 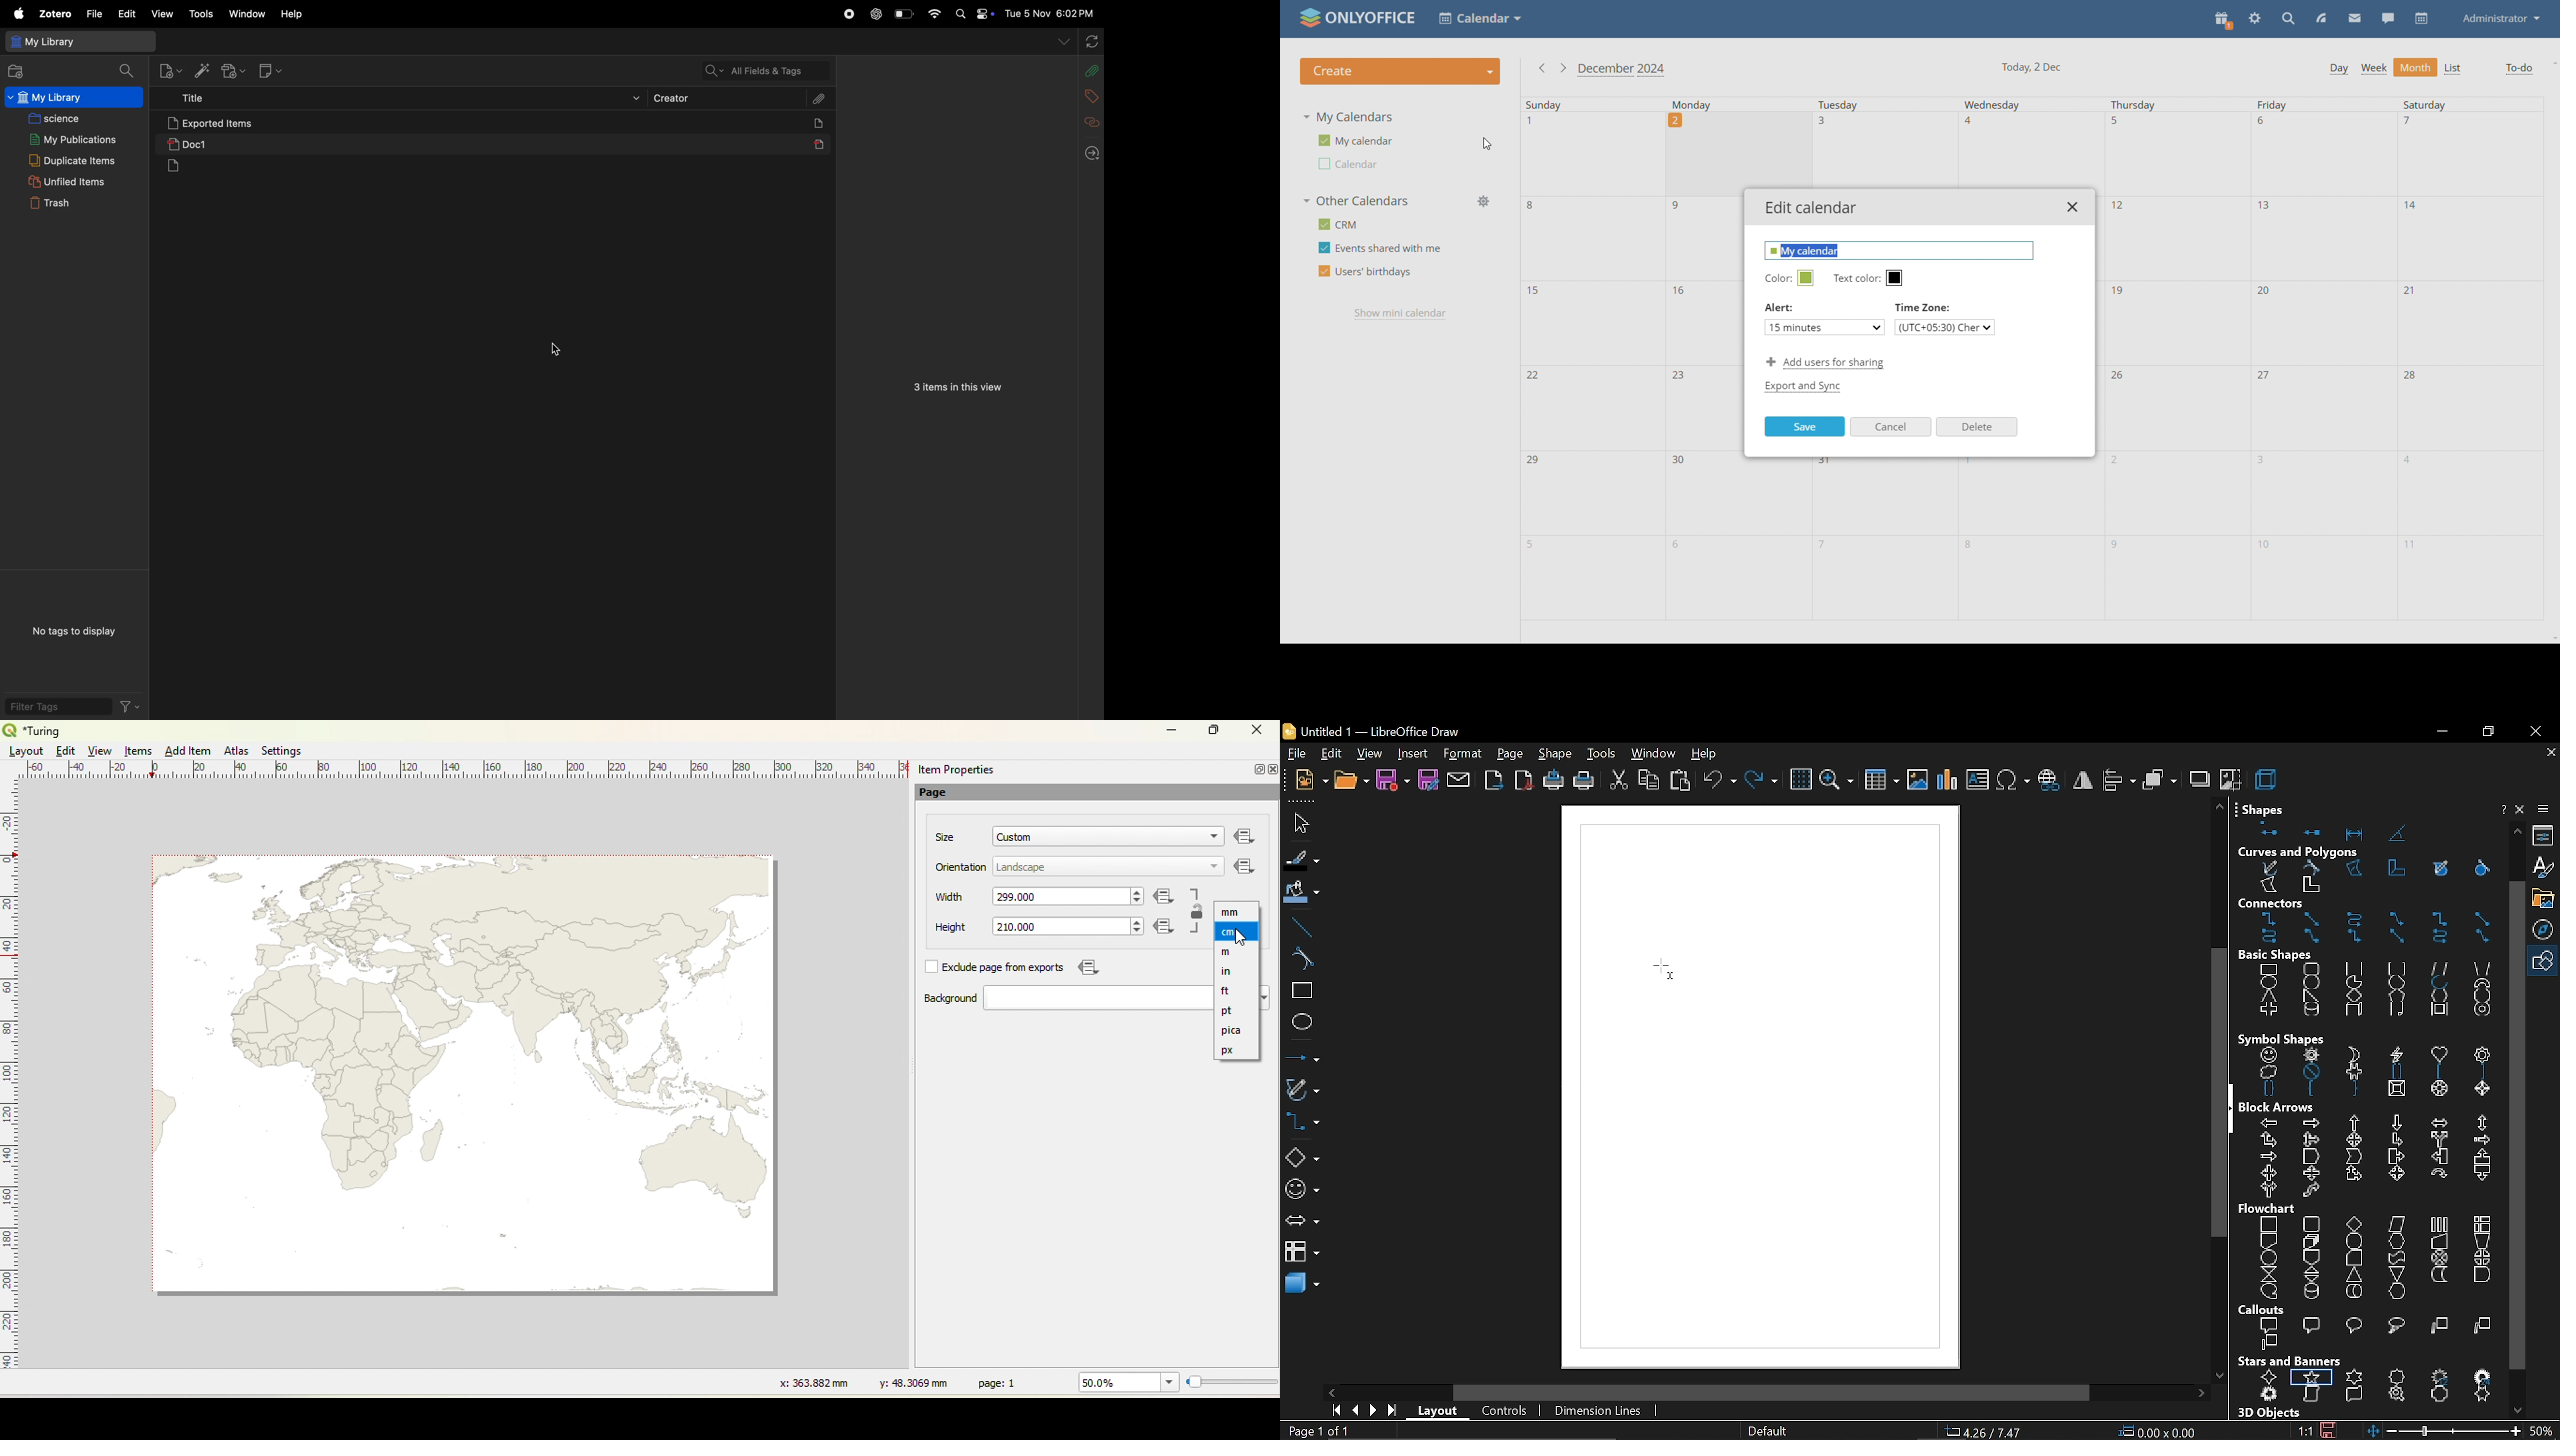 What do you see at coordinates (2330, 1430) in the screenshot?
I see `save` at bounding box center [2330, 1430].